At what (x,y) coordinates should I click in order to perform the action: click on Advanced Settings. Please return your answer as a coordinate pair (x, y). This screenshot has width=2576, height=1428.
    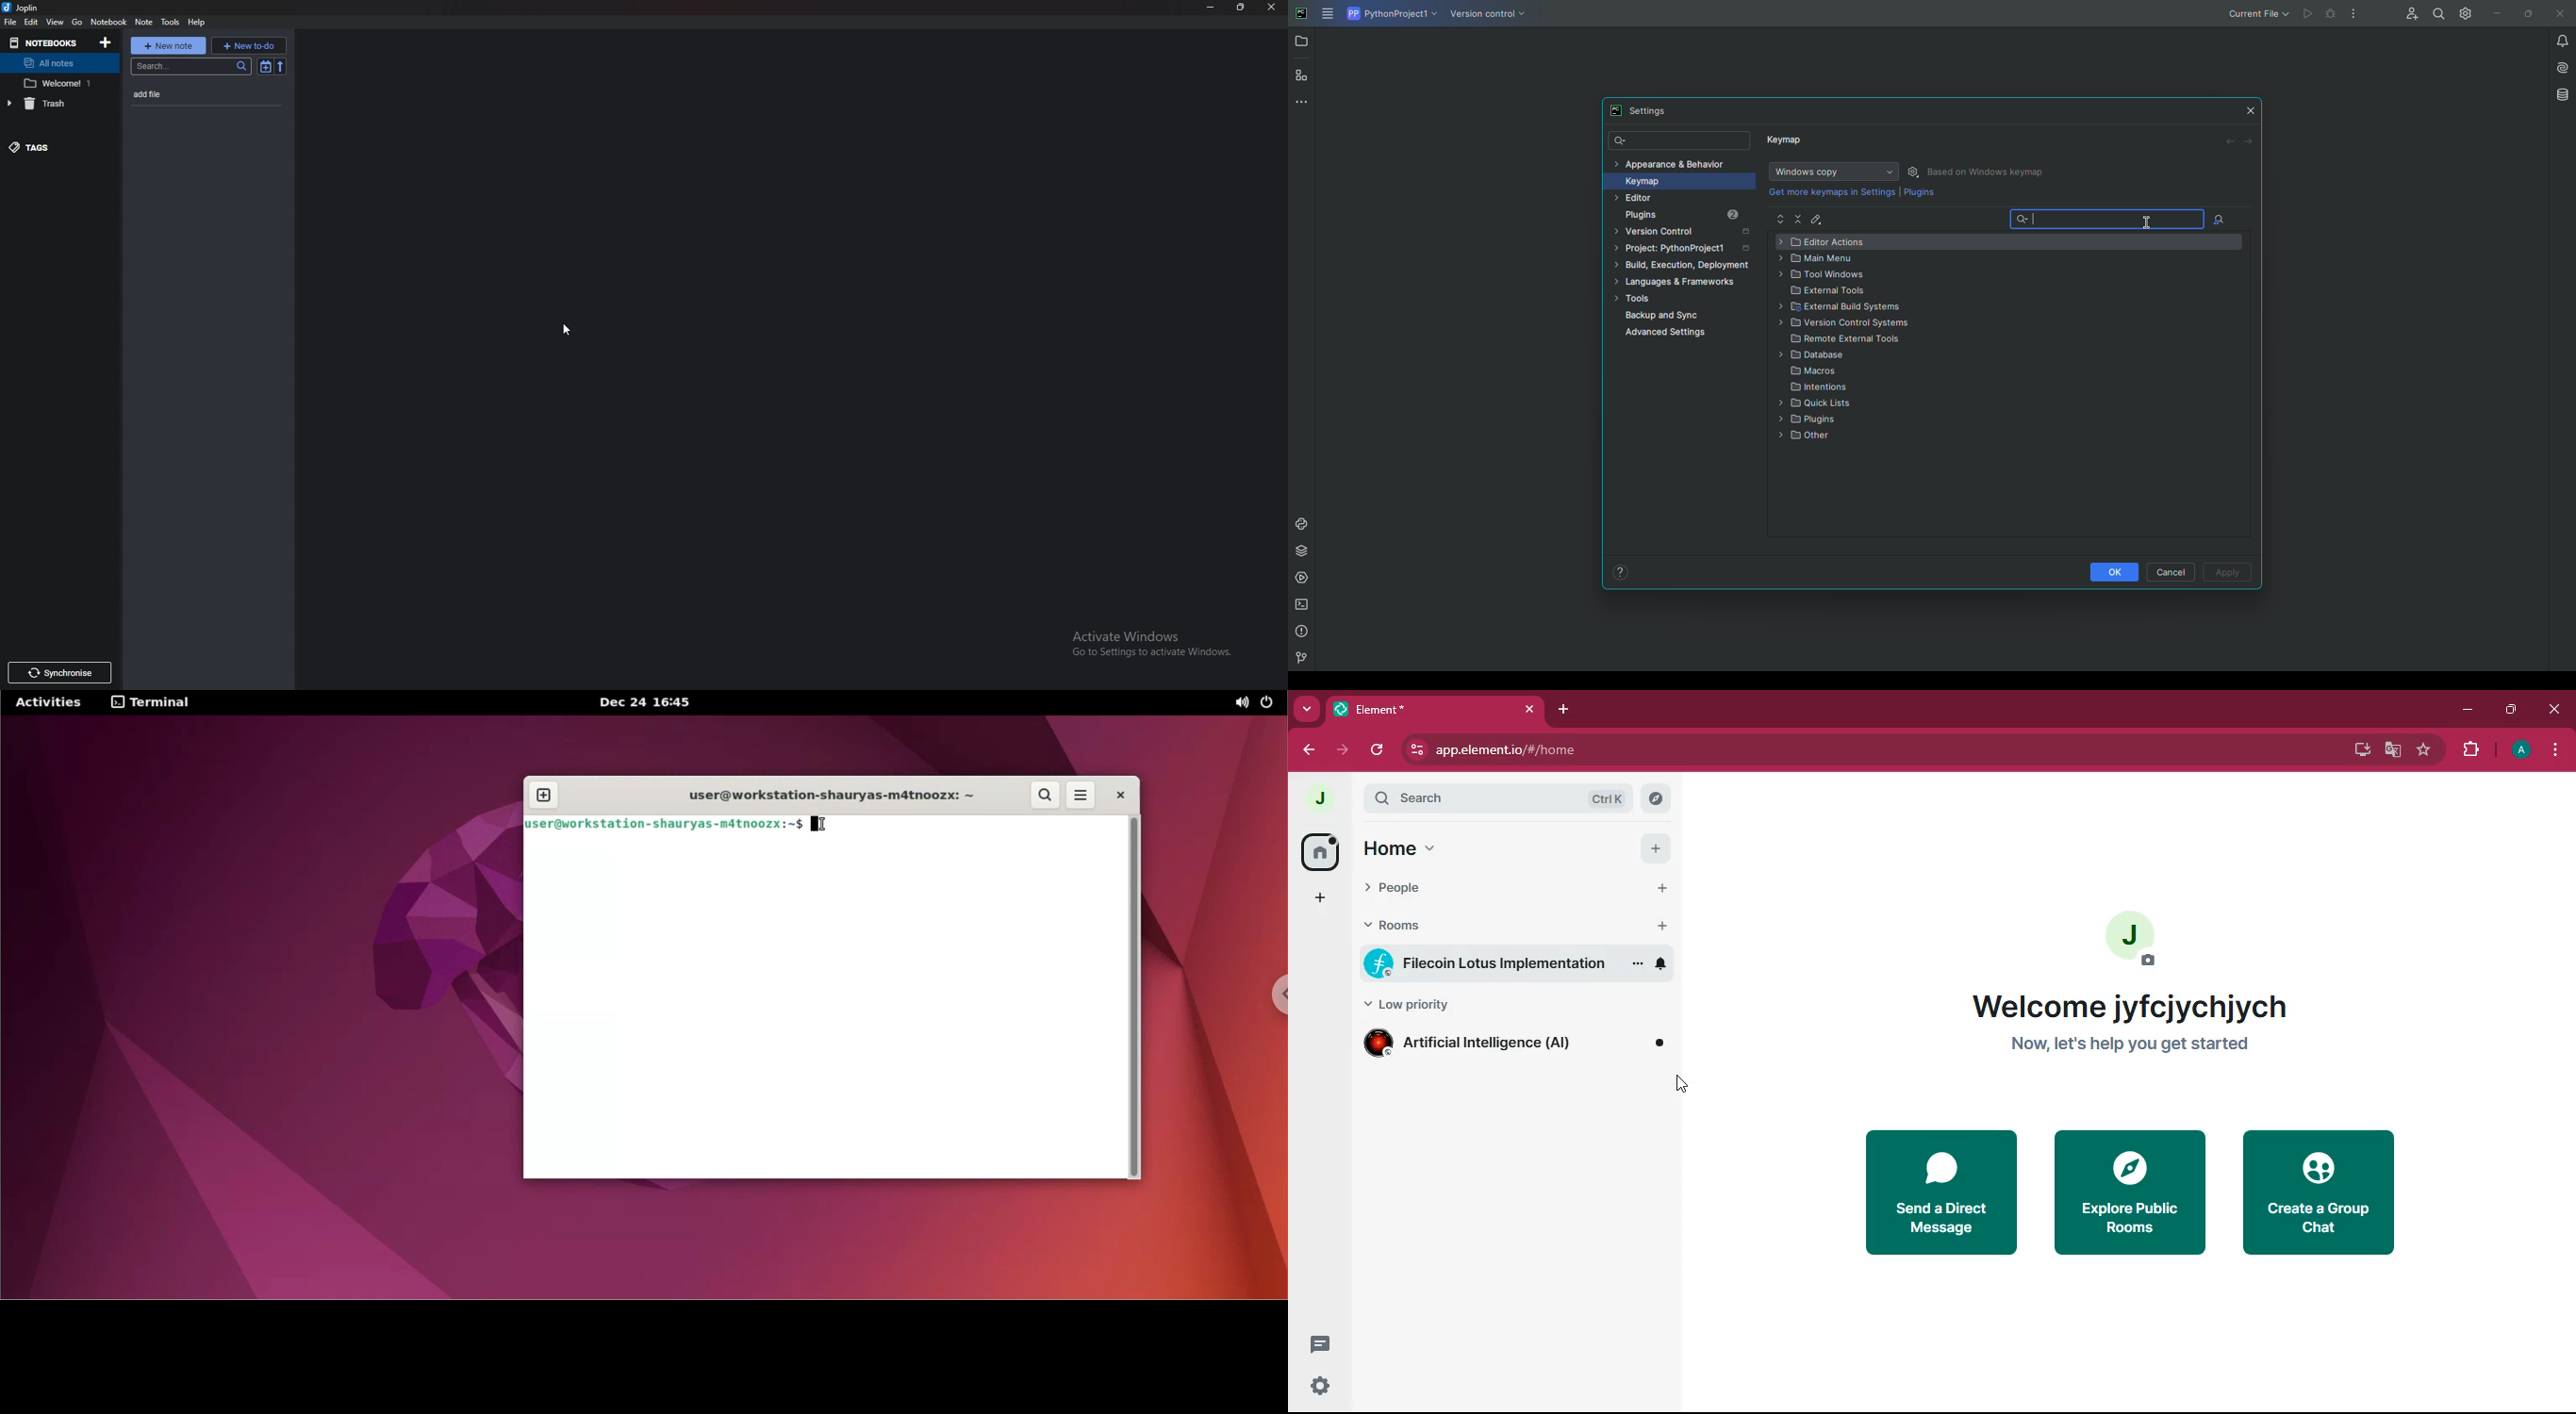
    Looking at the image, I should click on (1669, 335).